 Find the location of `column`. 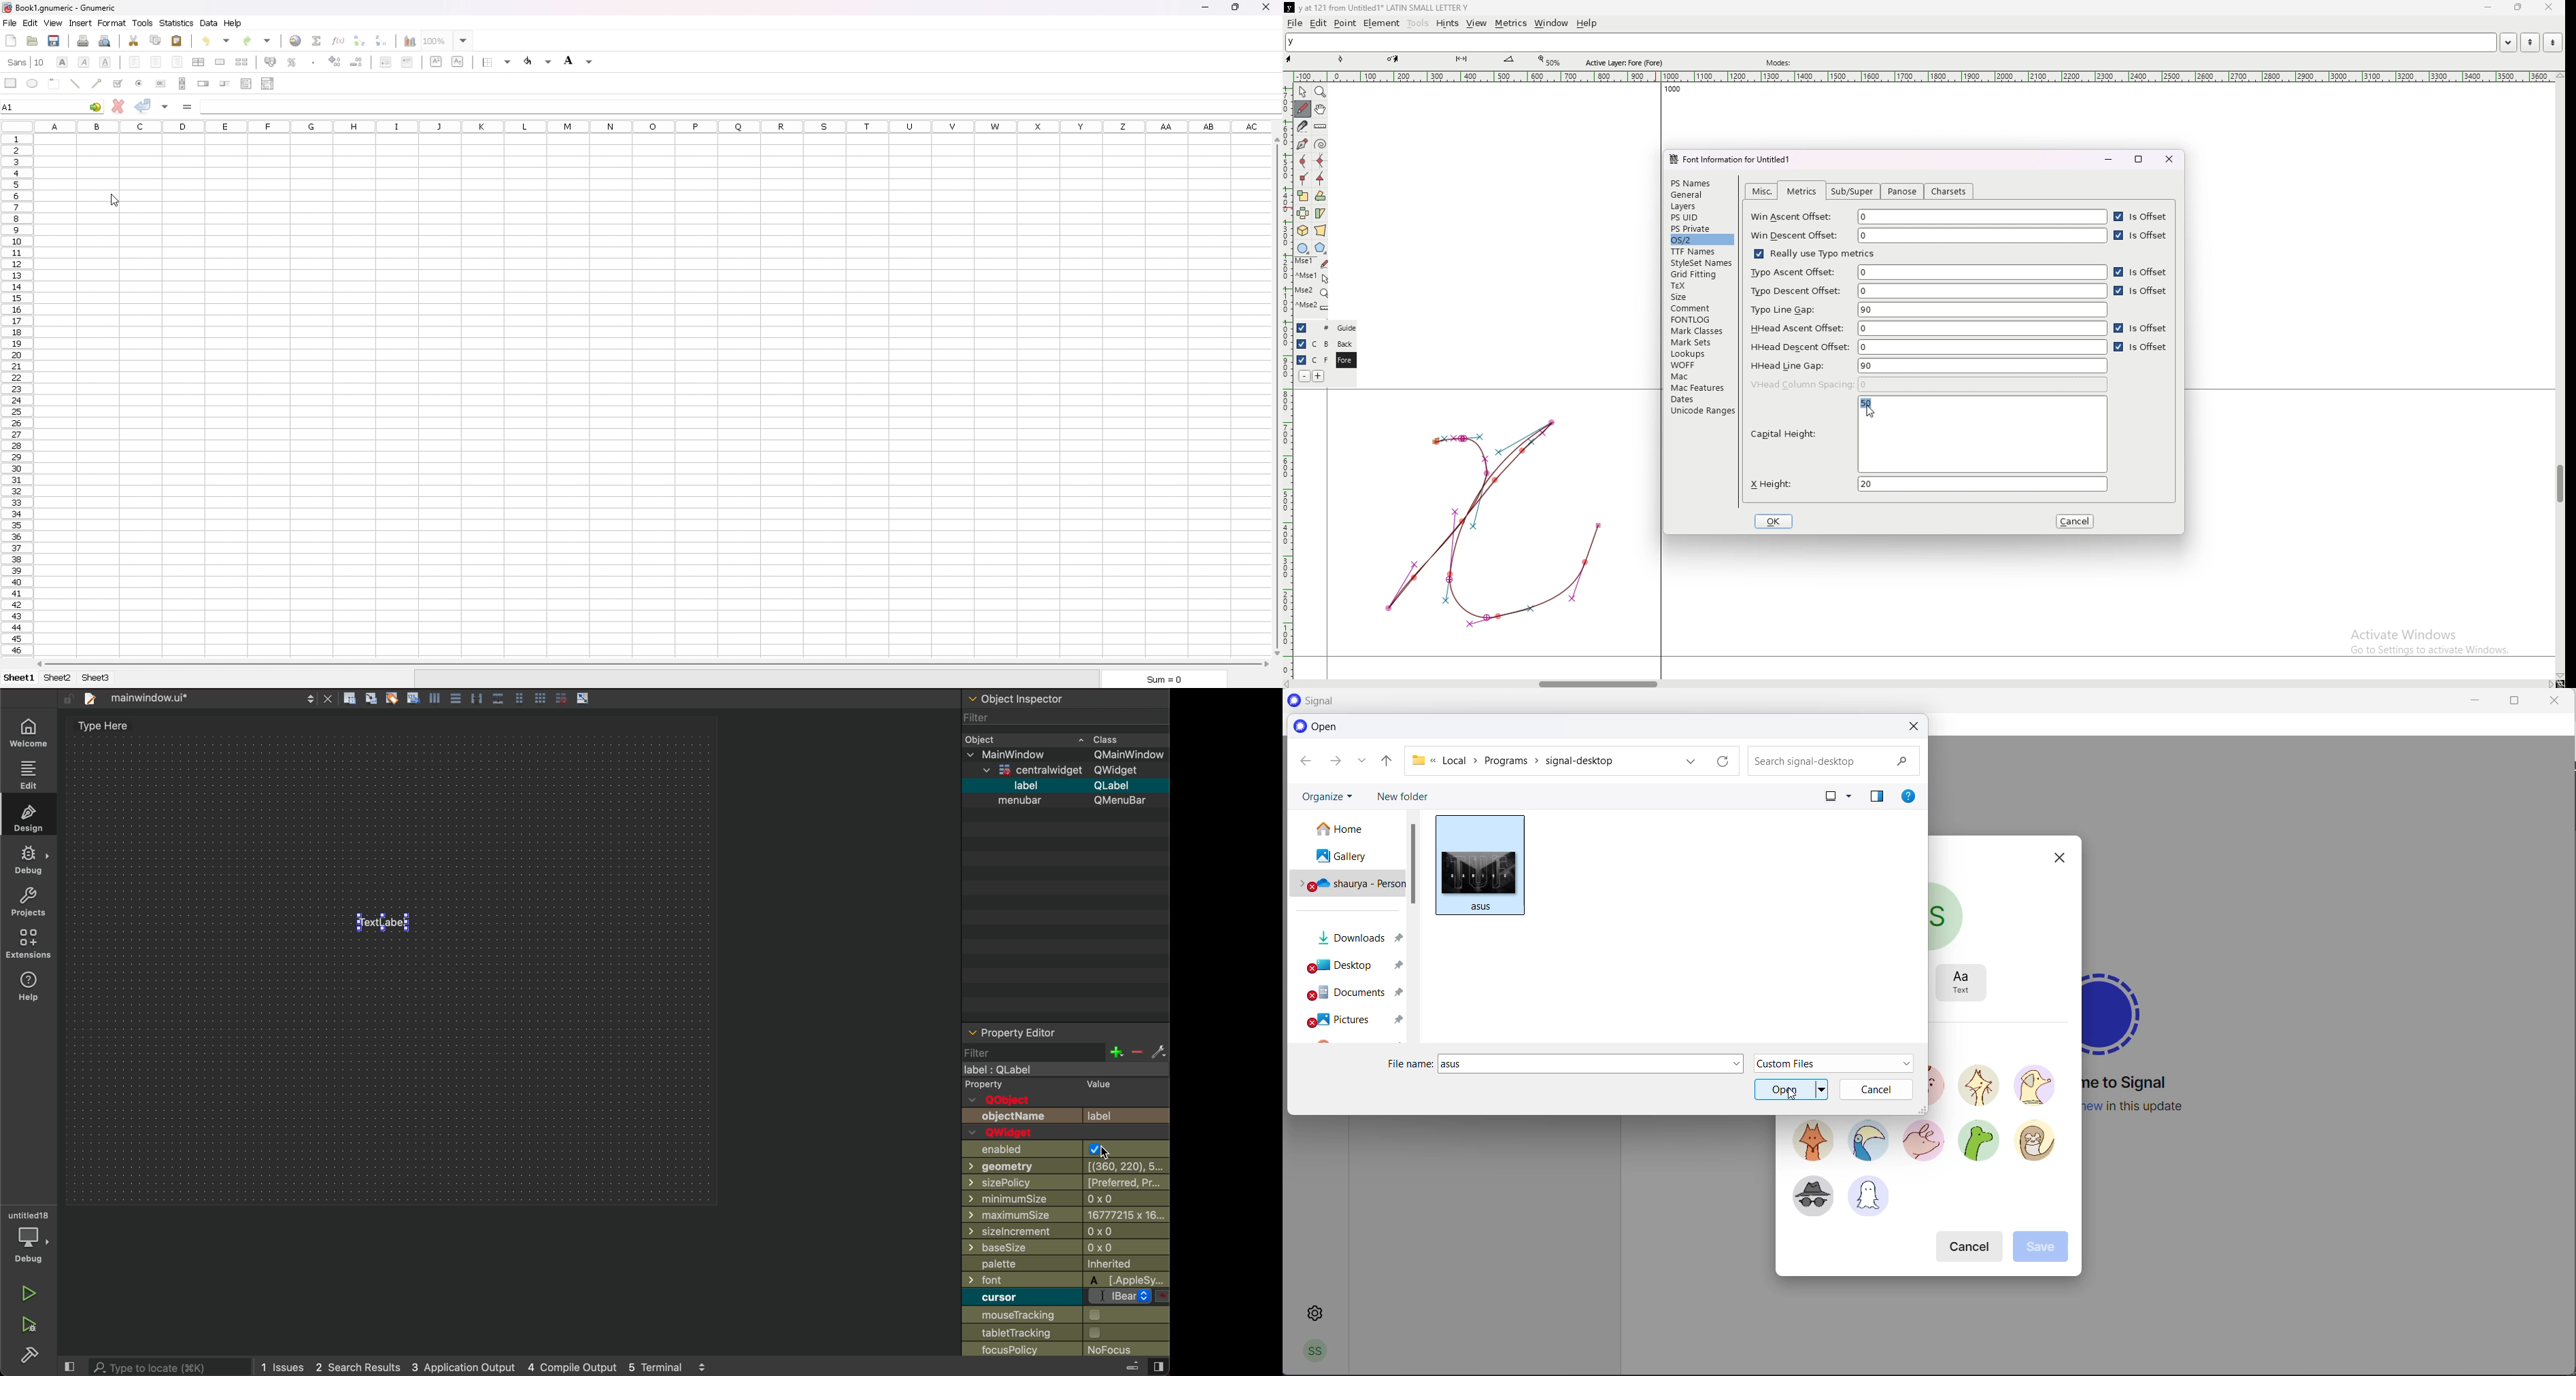

column is located at coordinates (653, 128).